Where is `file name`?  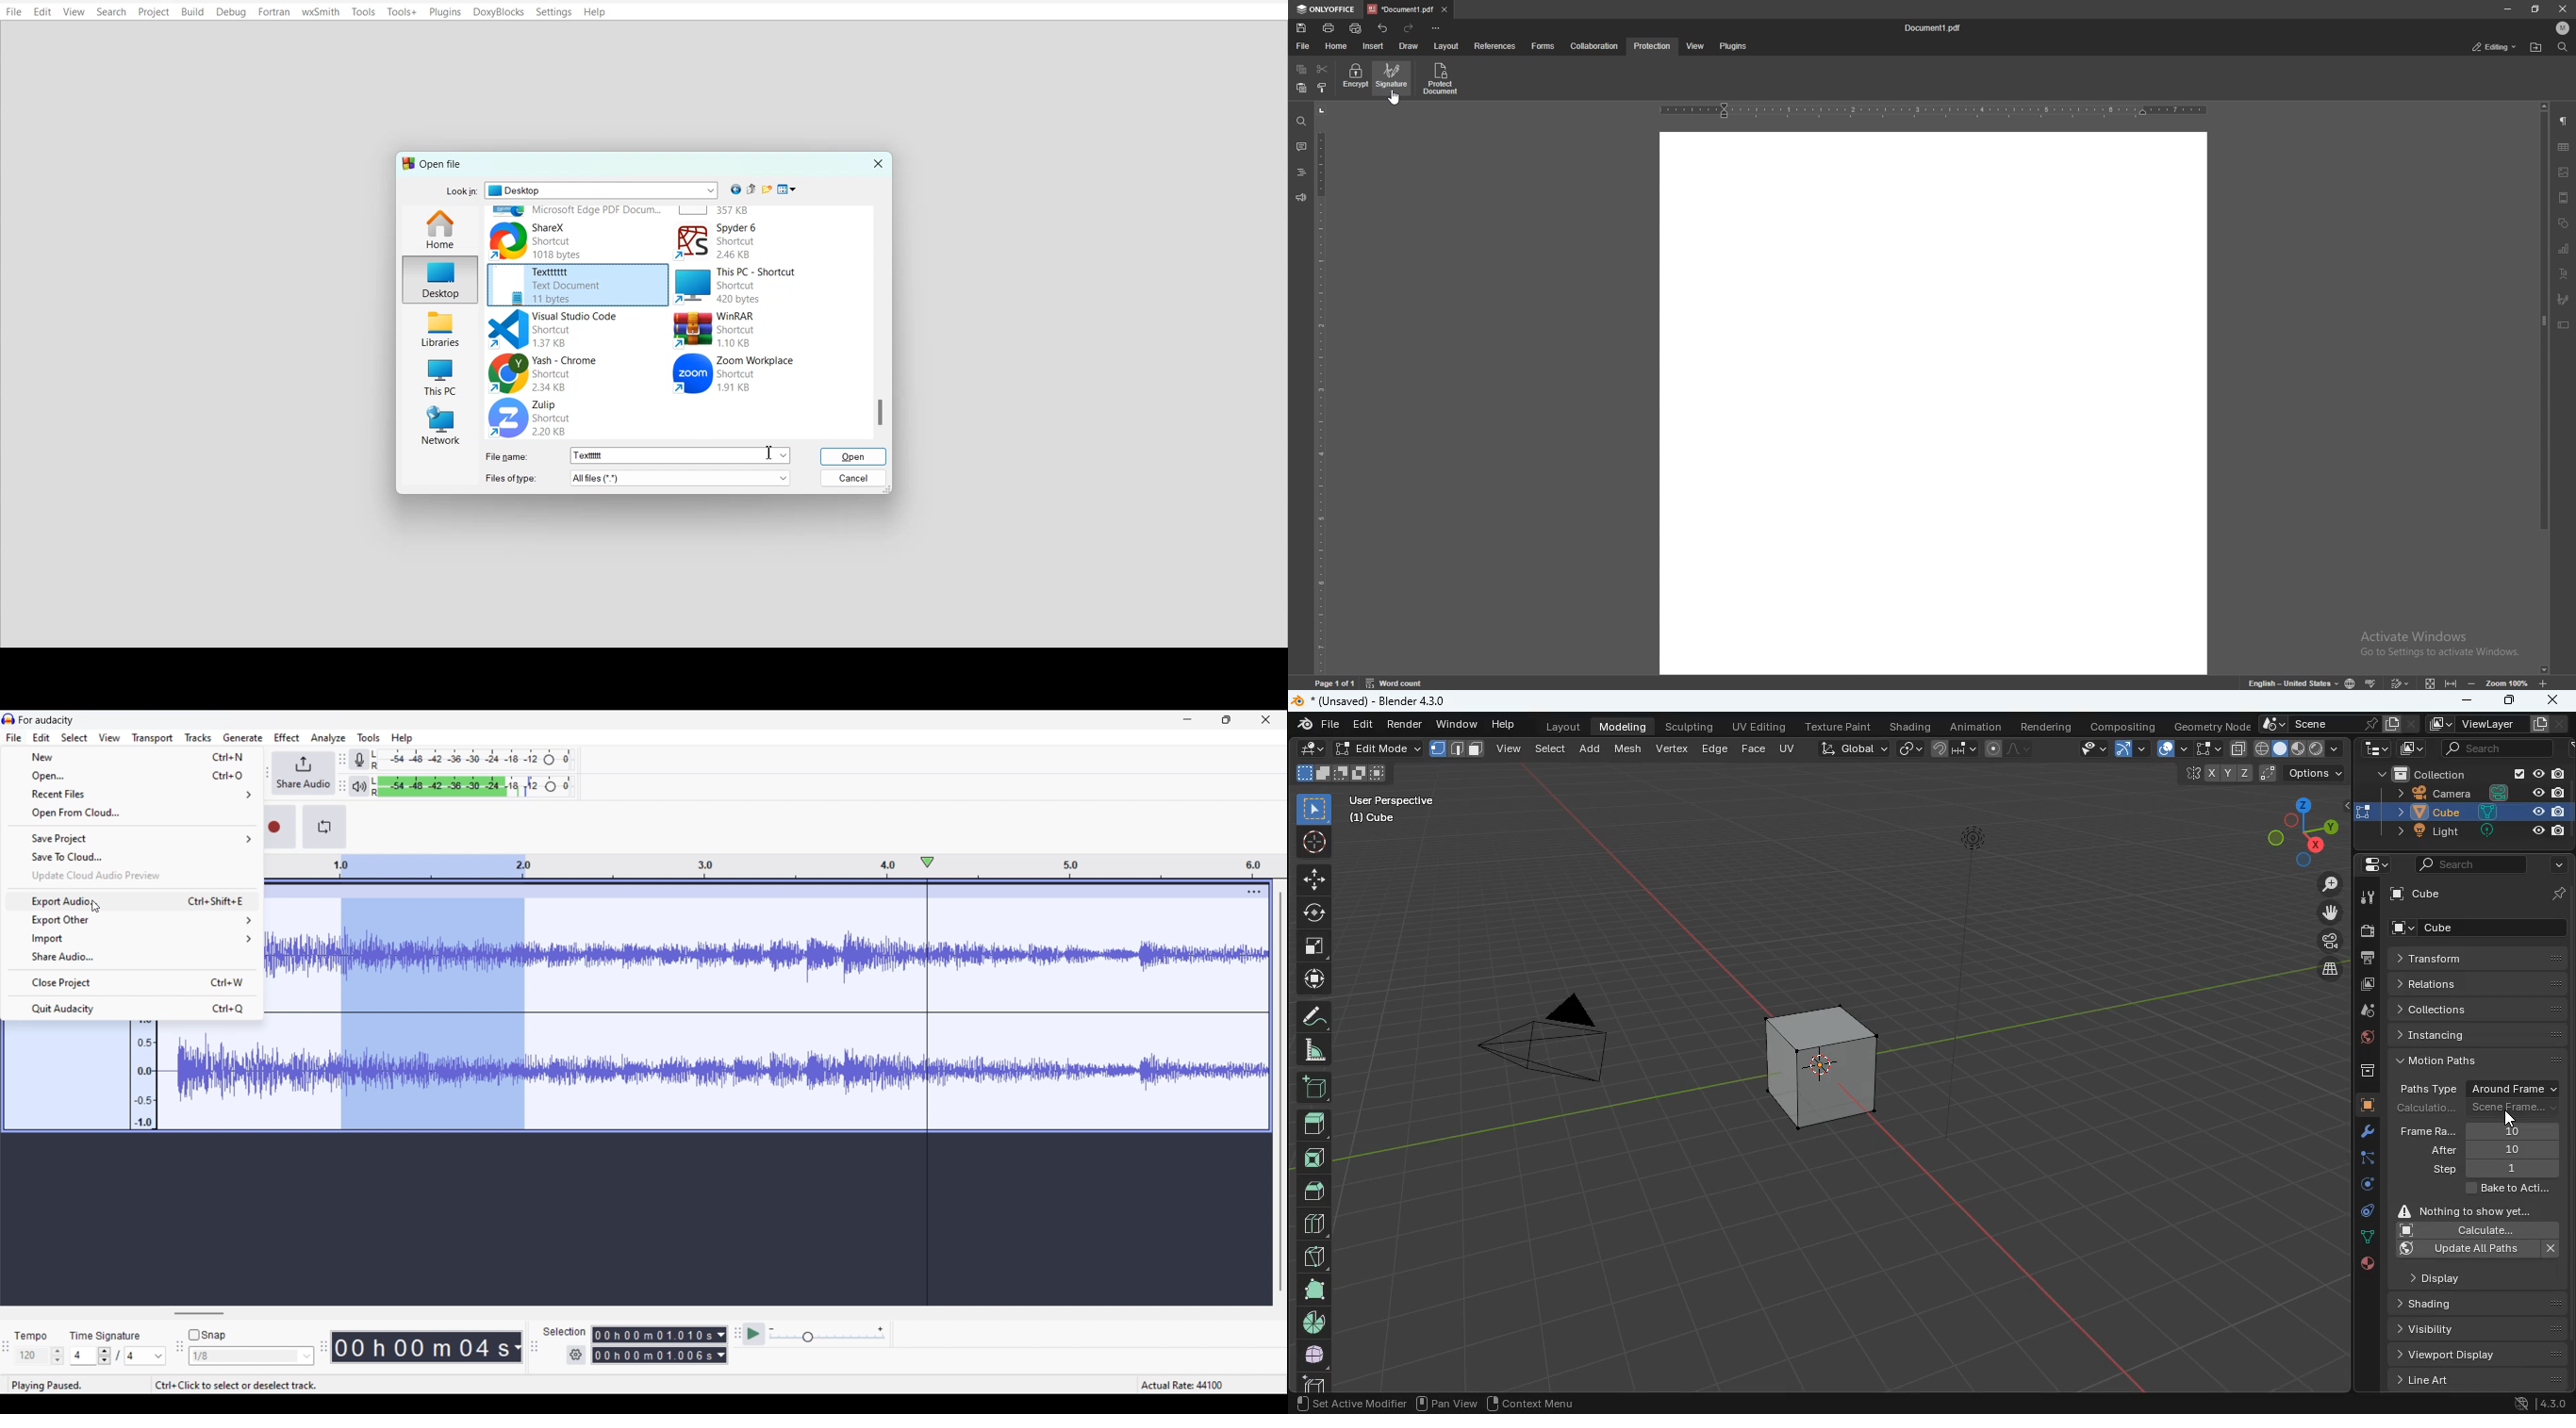
file name is located at coordinates (1934, 28).